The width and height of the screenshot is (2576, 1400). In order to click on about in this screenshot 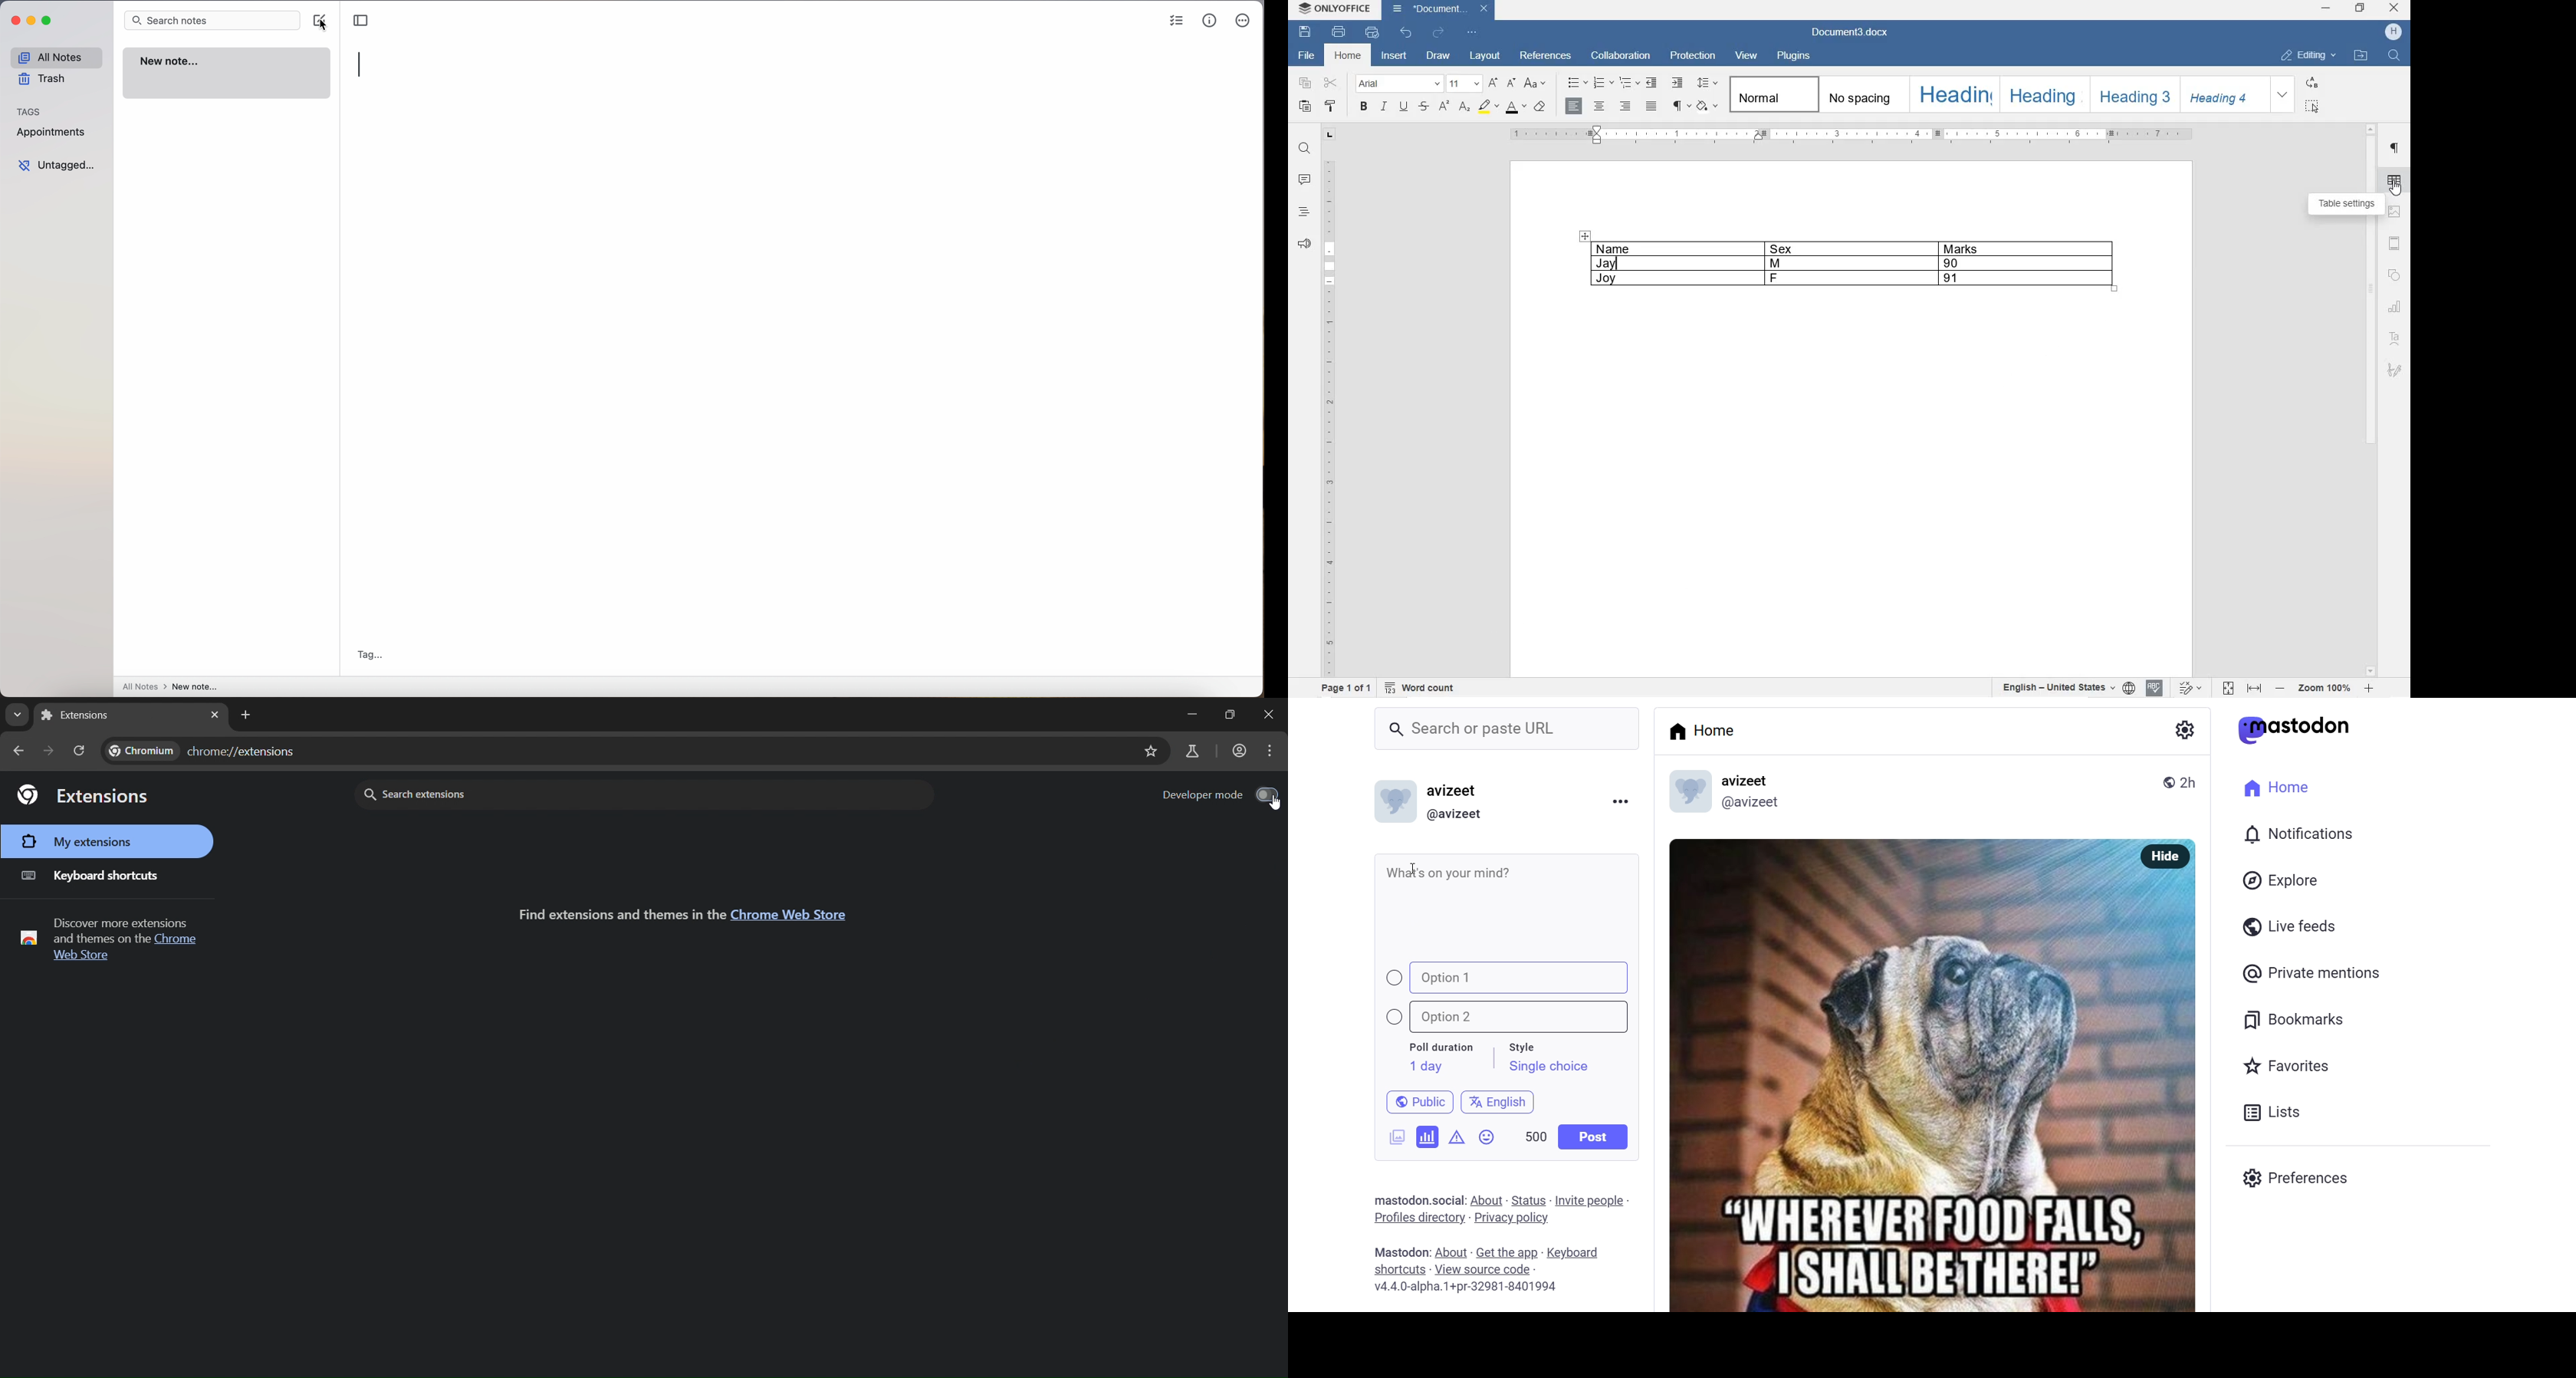, I will do `click(1449, 1253)`.